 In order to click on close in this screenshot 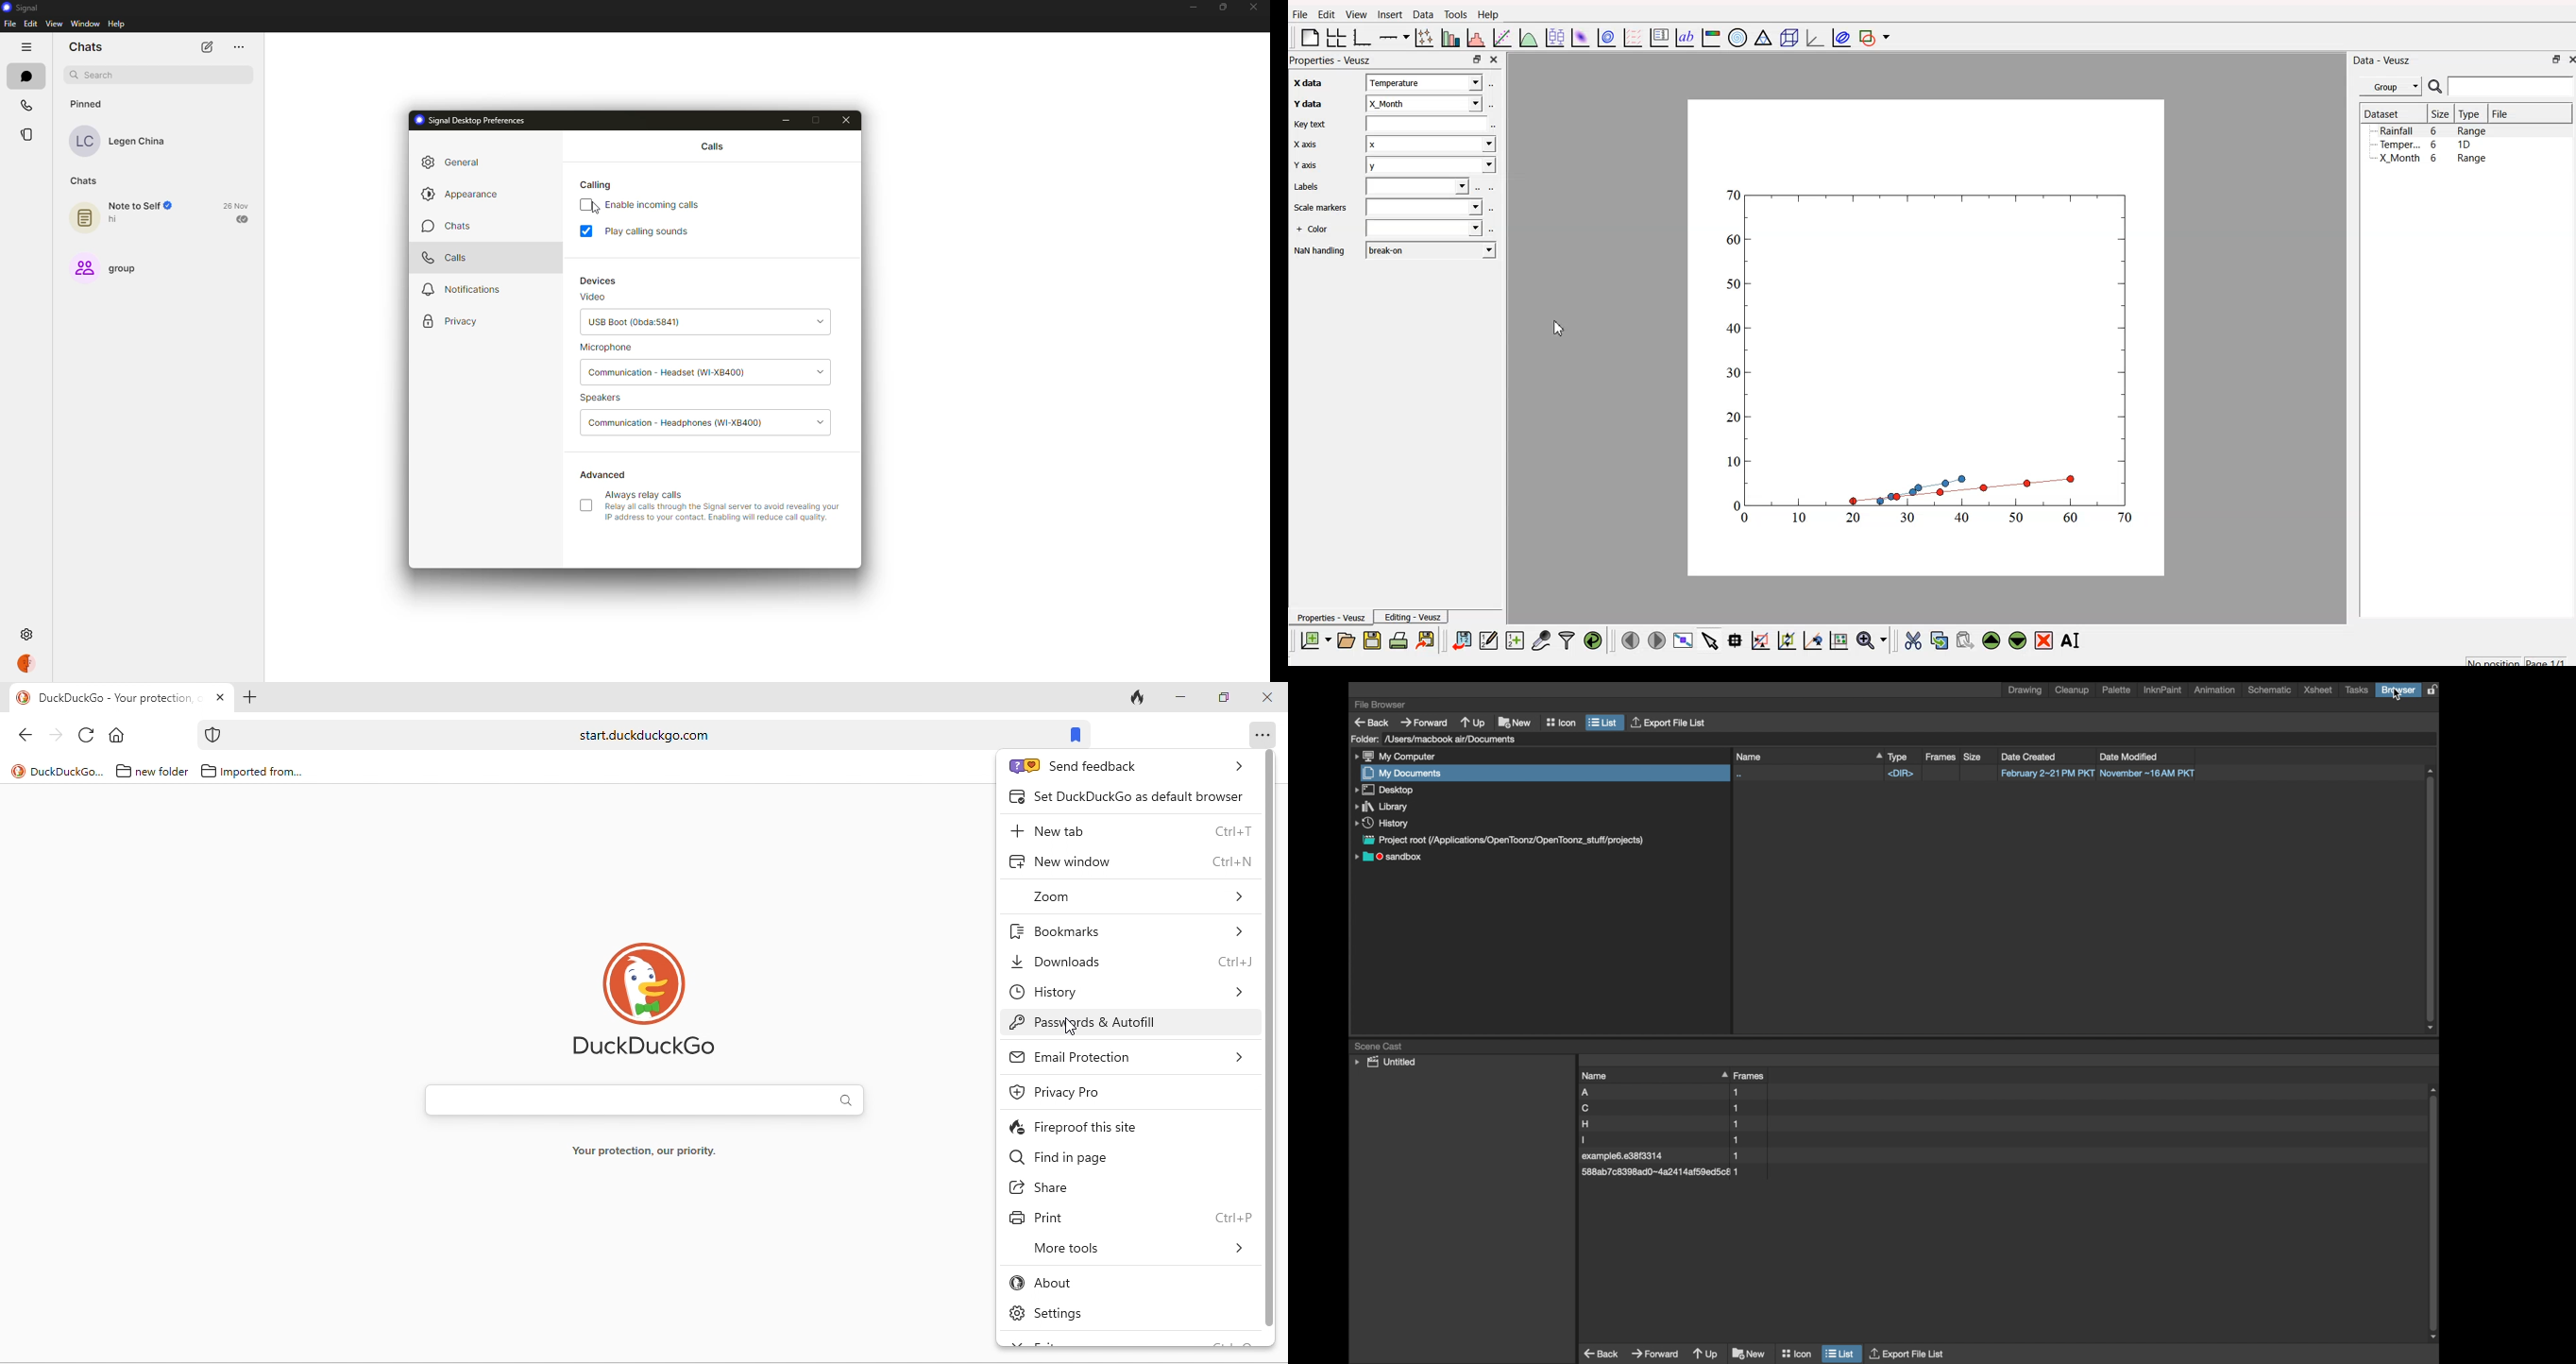, I will do `click(848, 121)`.